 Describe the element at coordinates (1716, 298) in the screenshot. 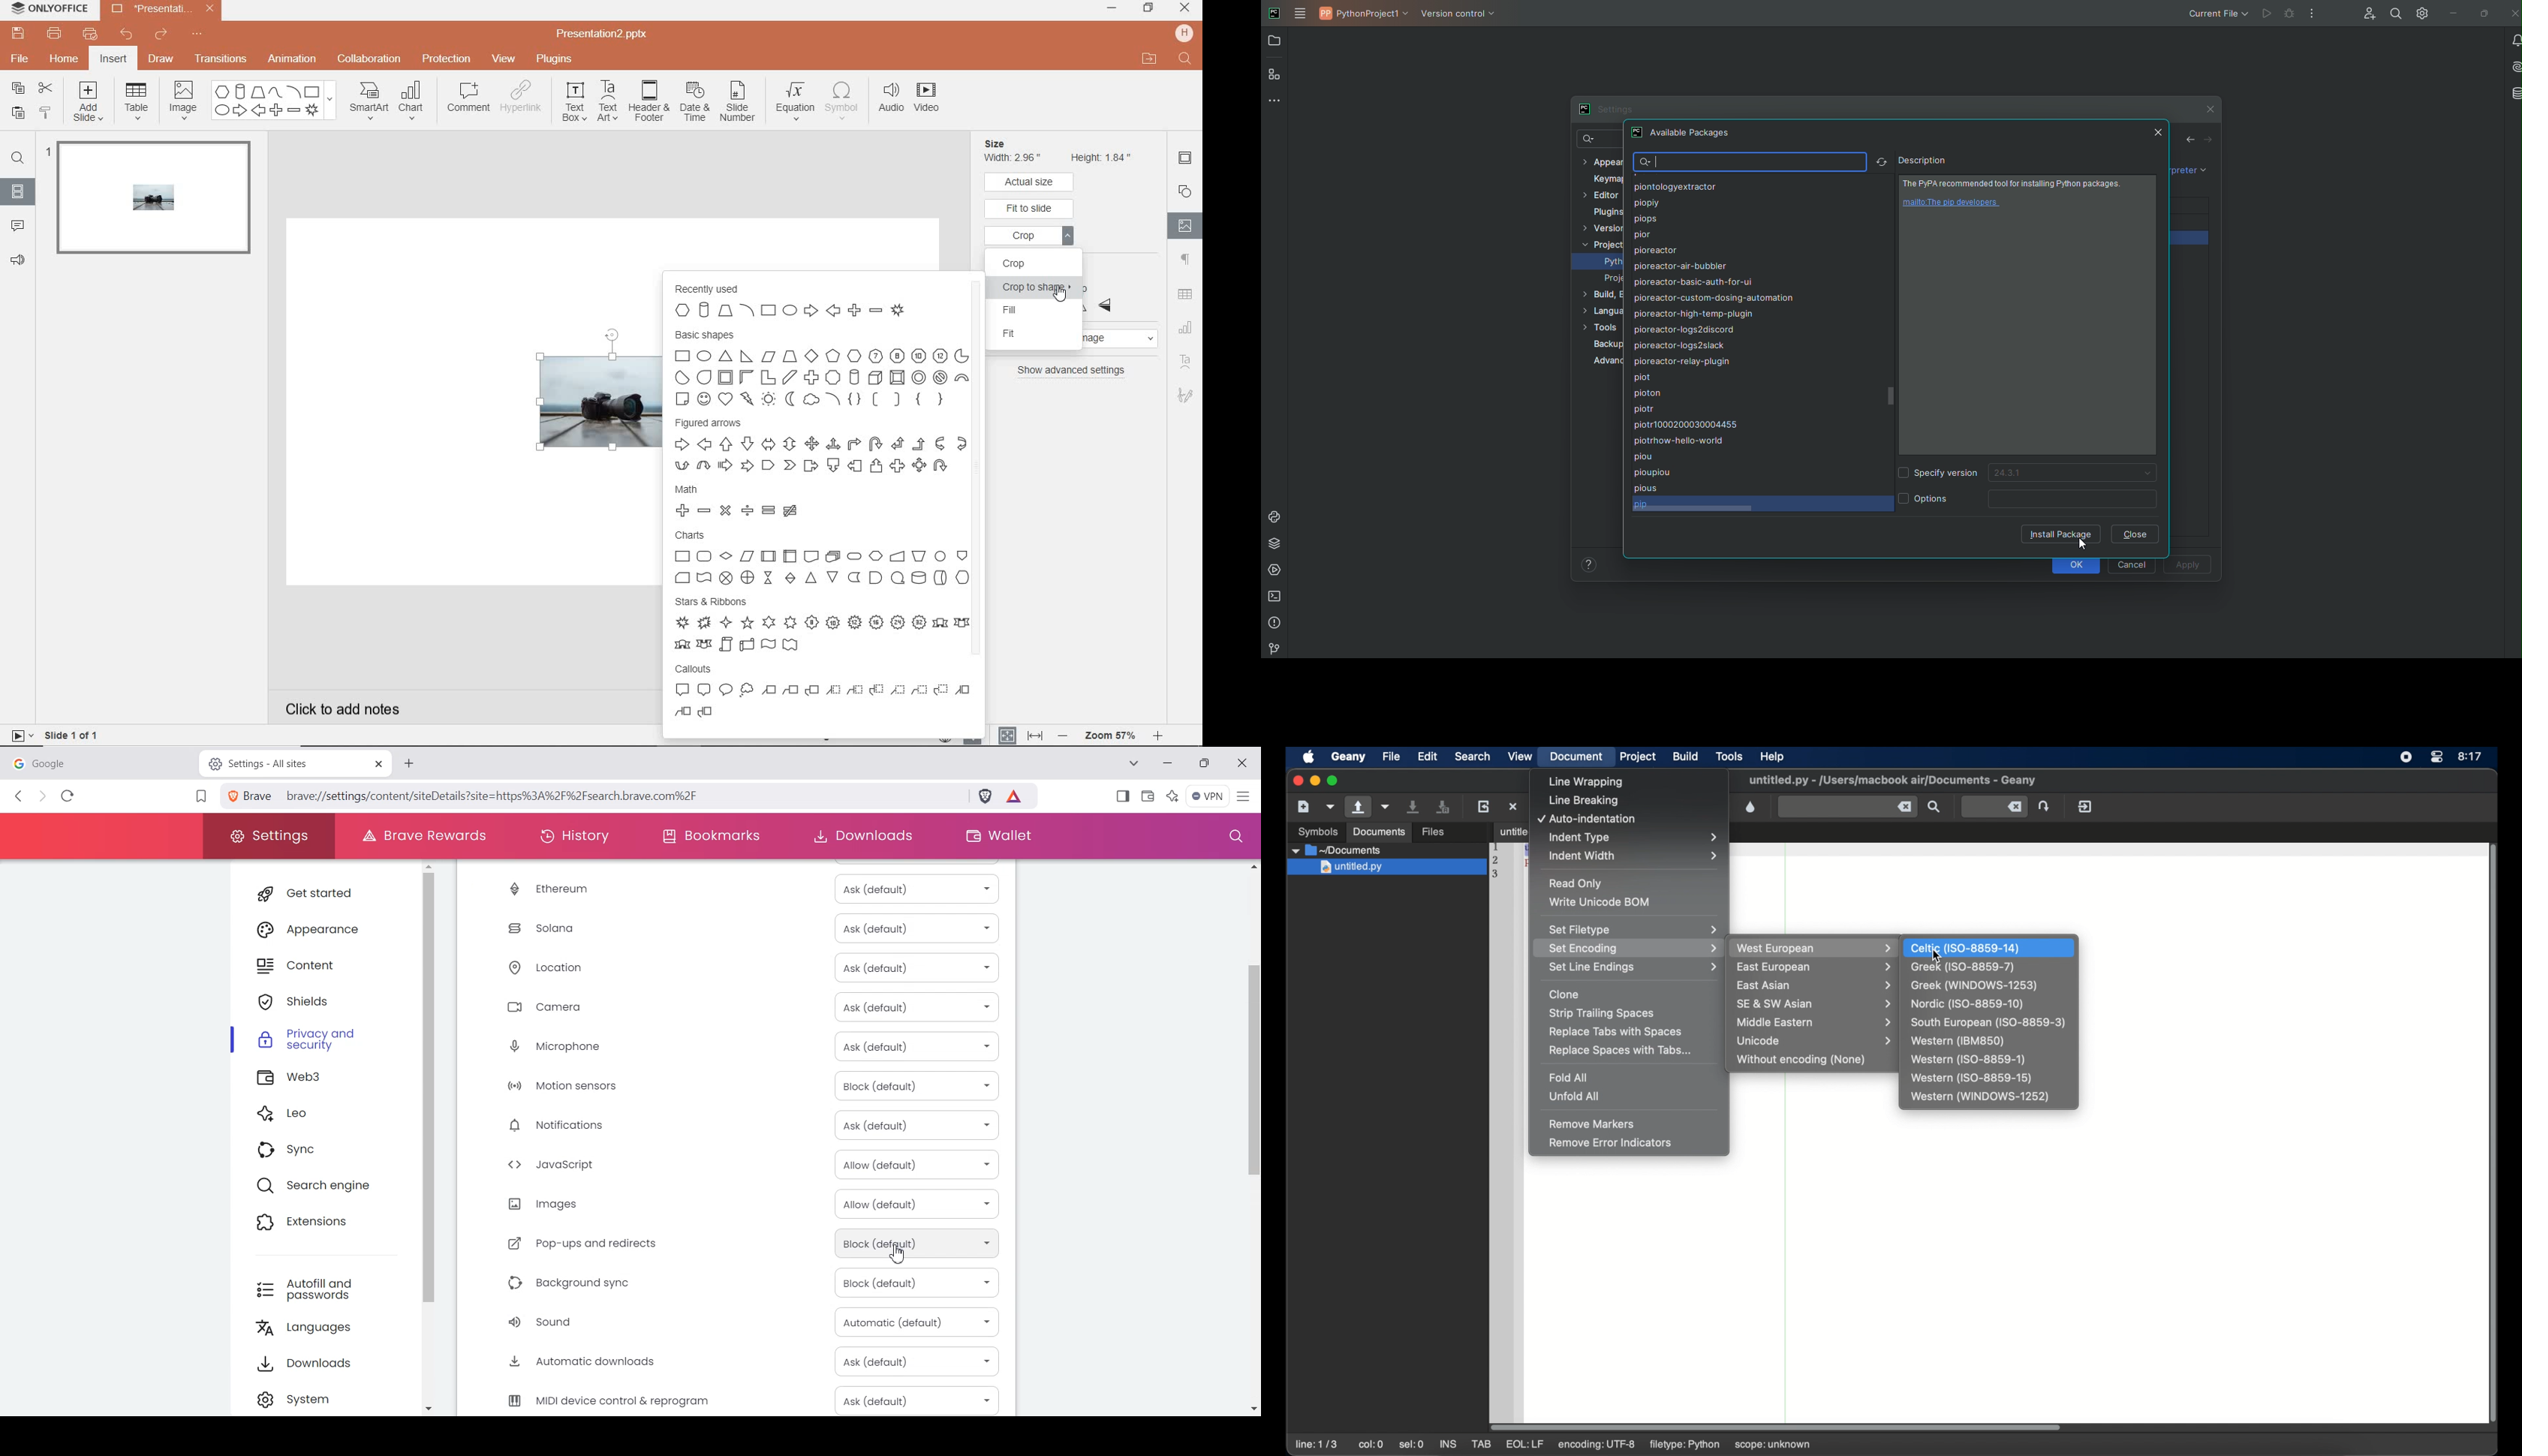

I see `pioreactor-custom-dosing-automation` at that location.